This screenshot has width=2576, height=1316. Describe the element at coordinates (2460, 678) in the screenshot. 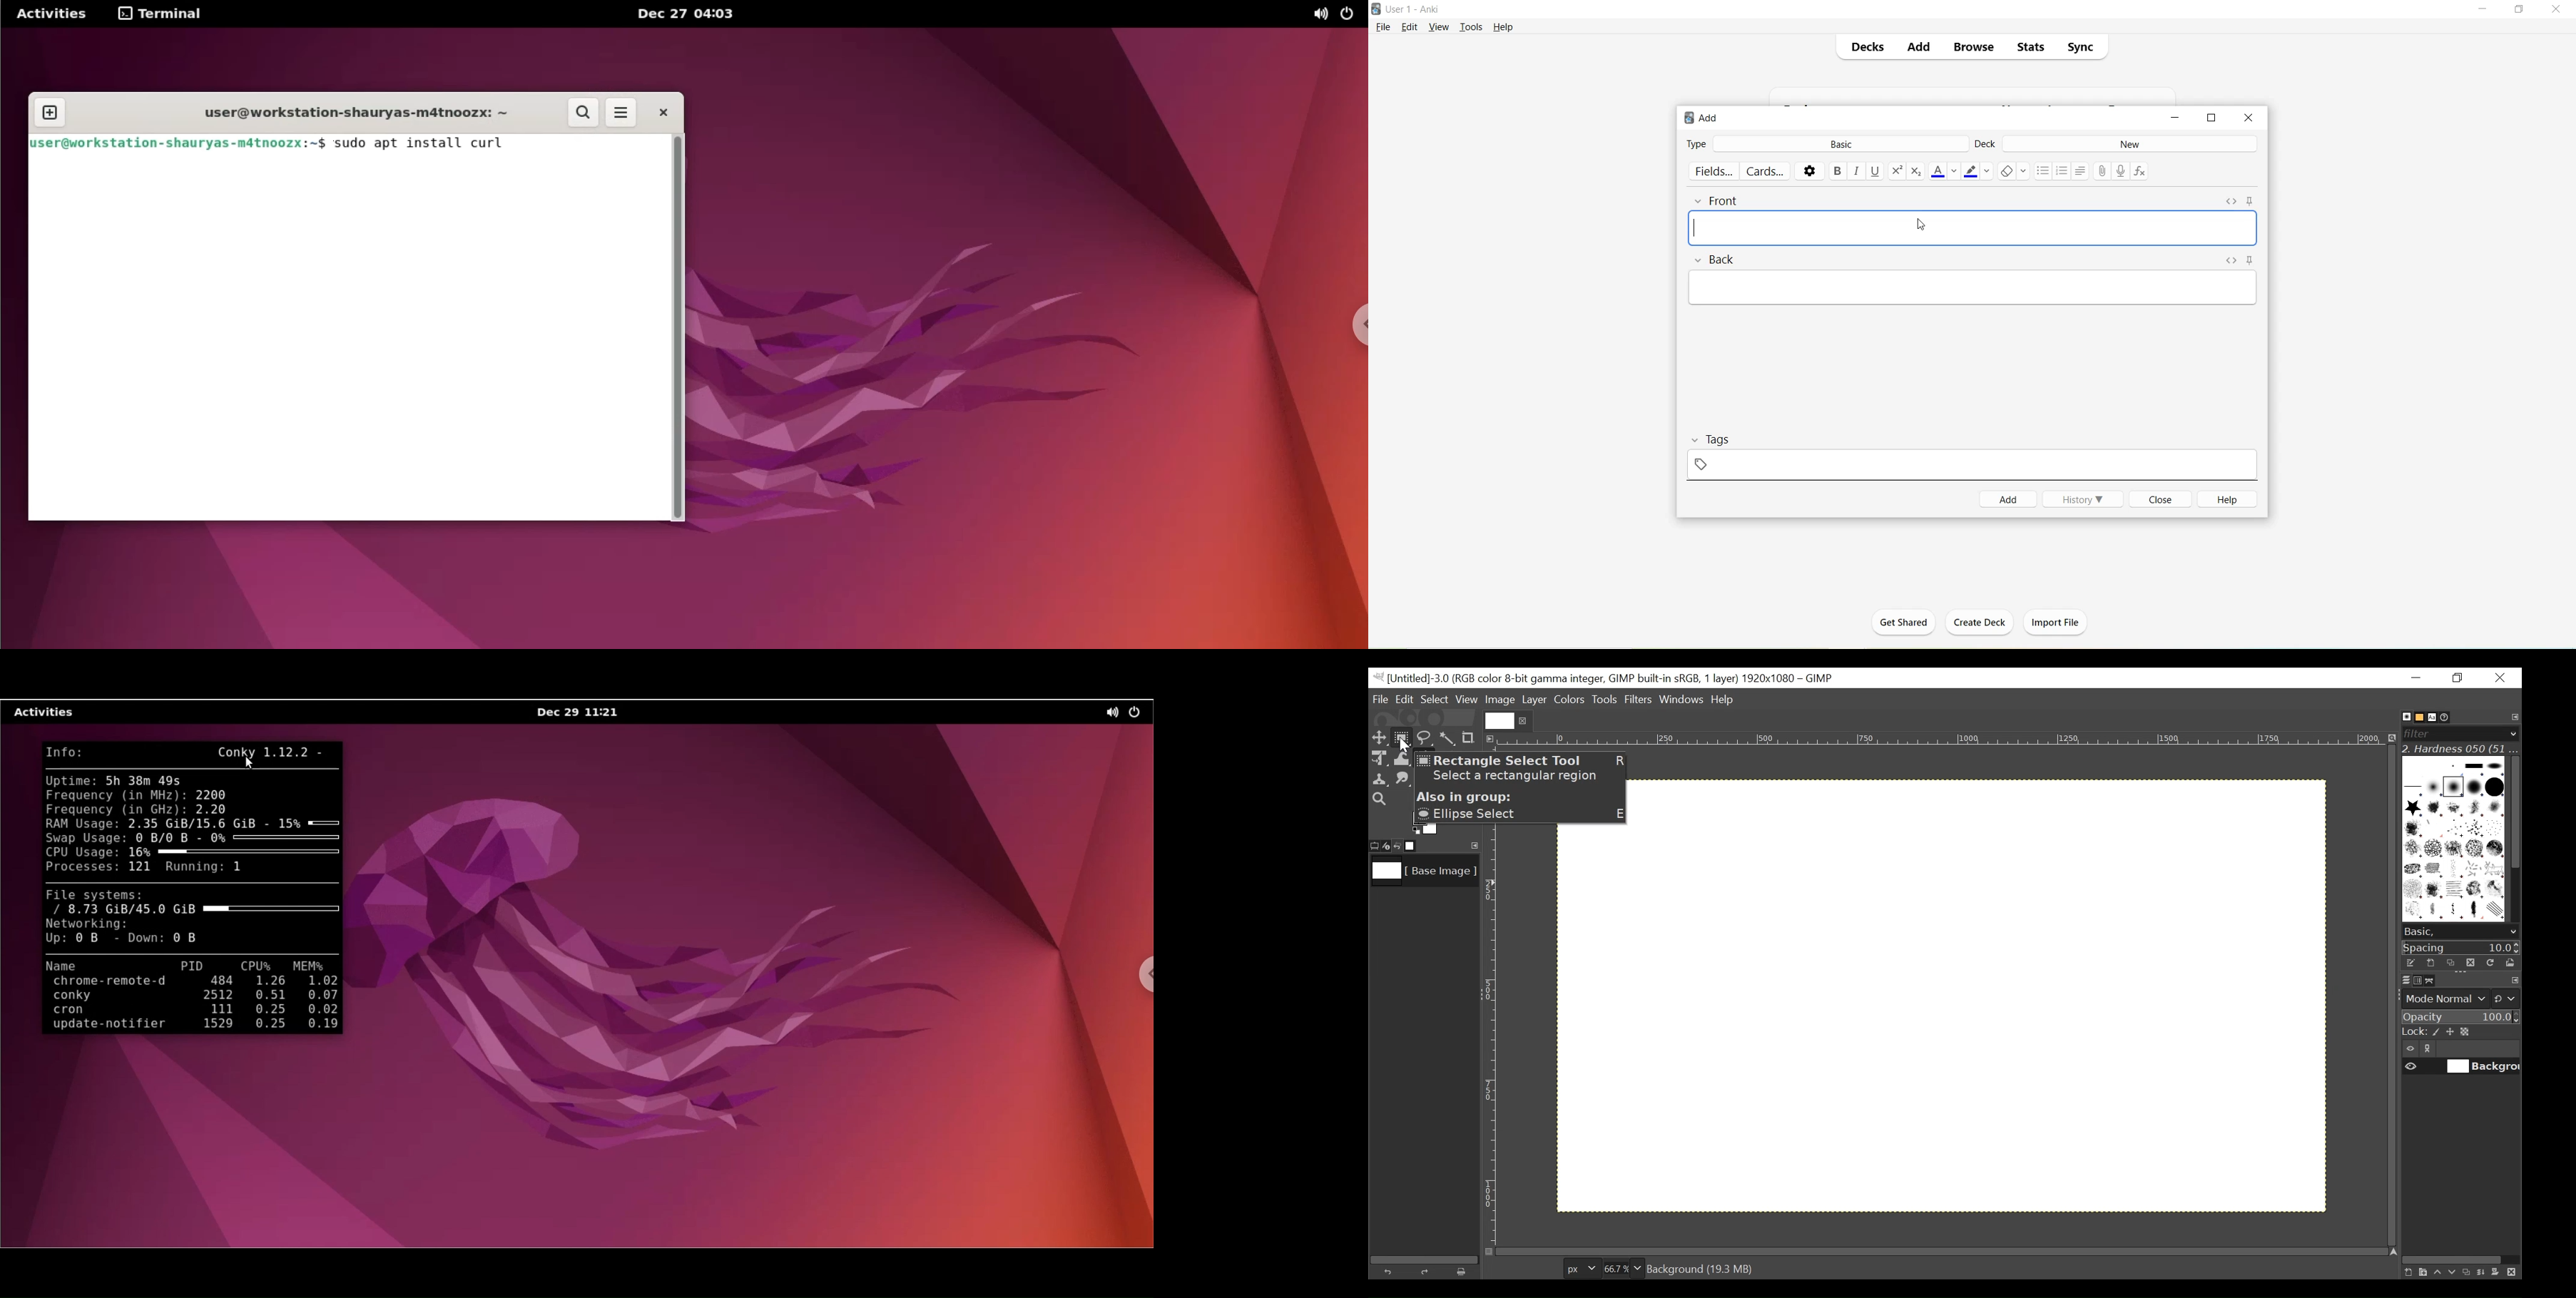

I see `Restore` at that location.